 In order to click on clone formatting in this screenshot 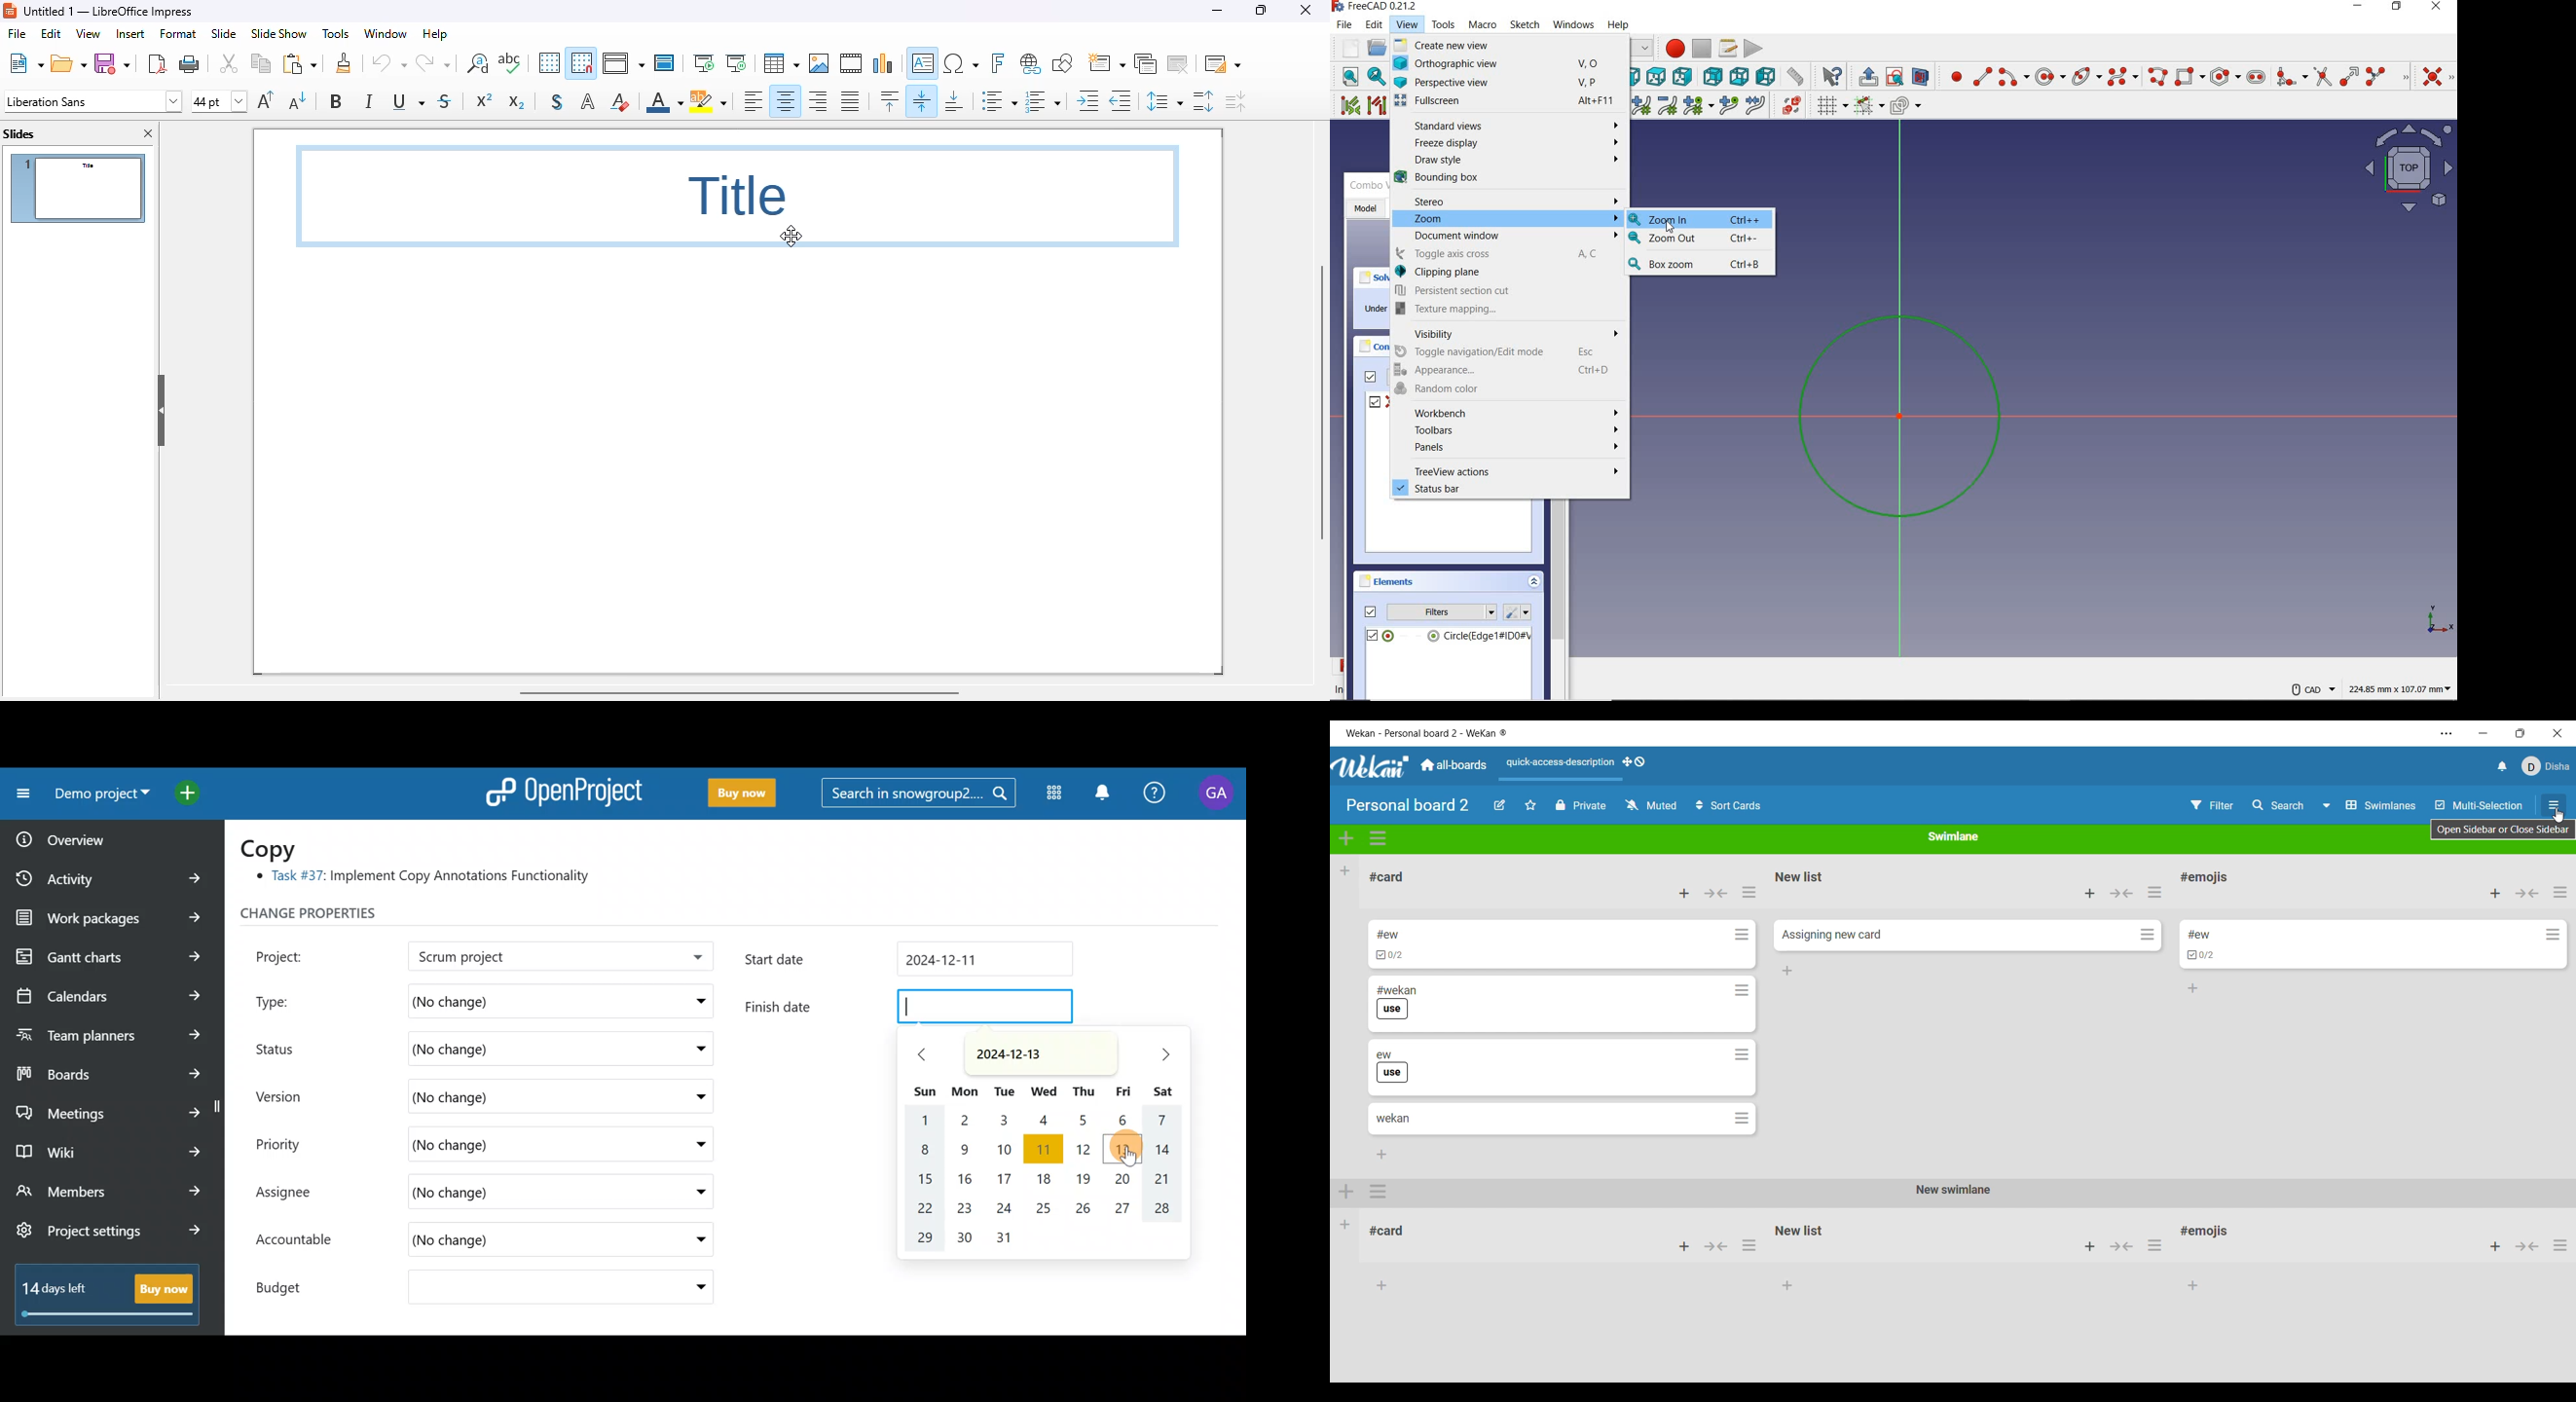, I will do `click(345, 63)`.